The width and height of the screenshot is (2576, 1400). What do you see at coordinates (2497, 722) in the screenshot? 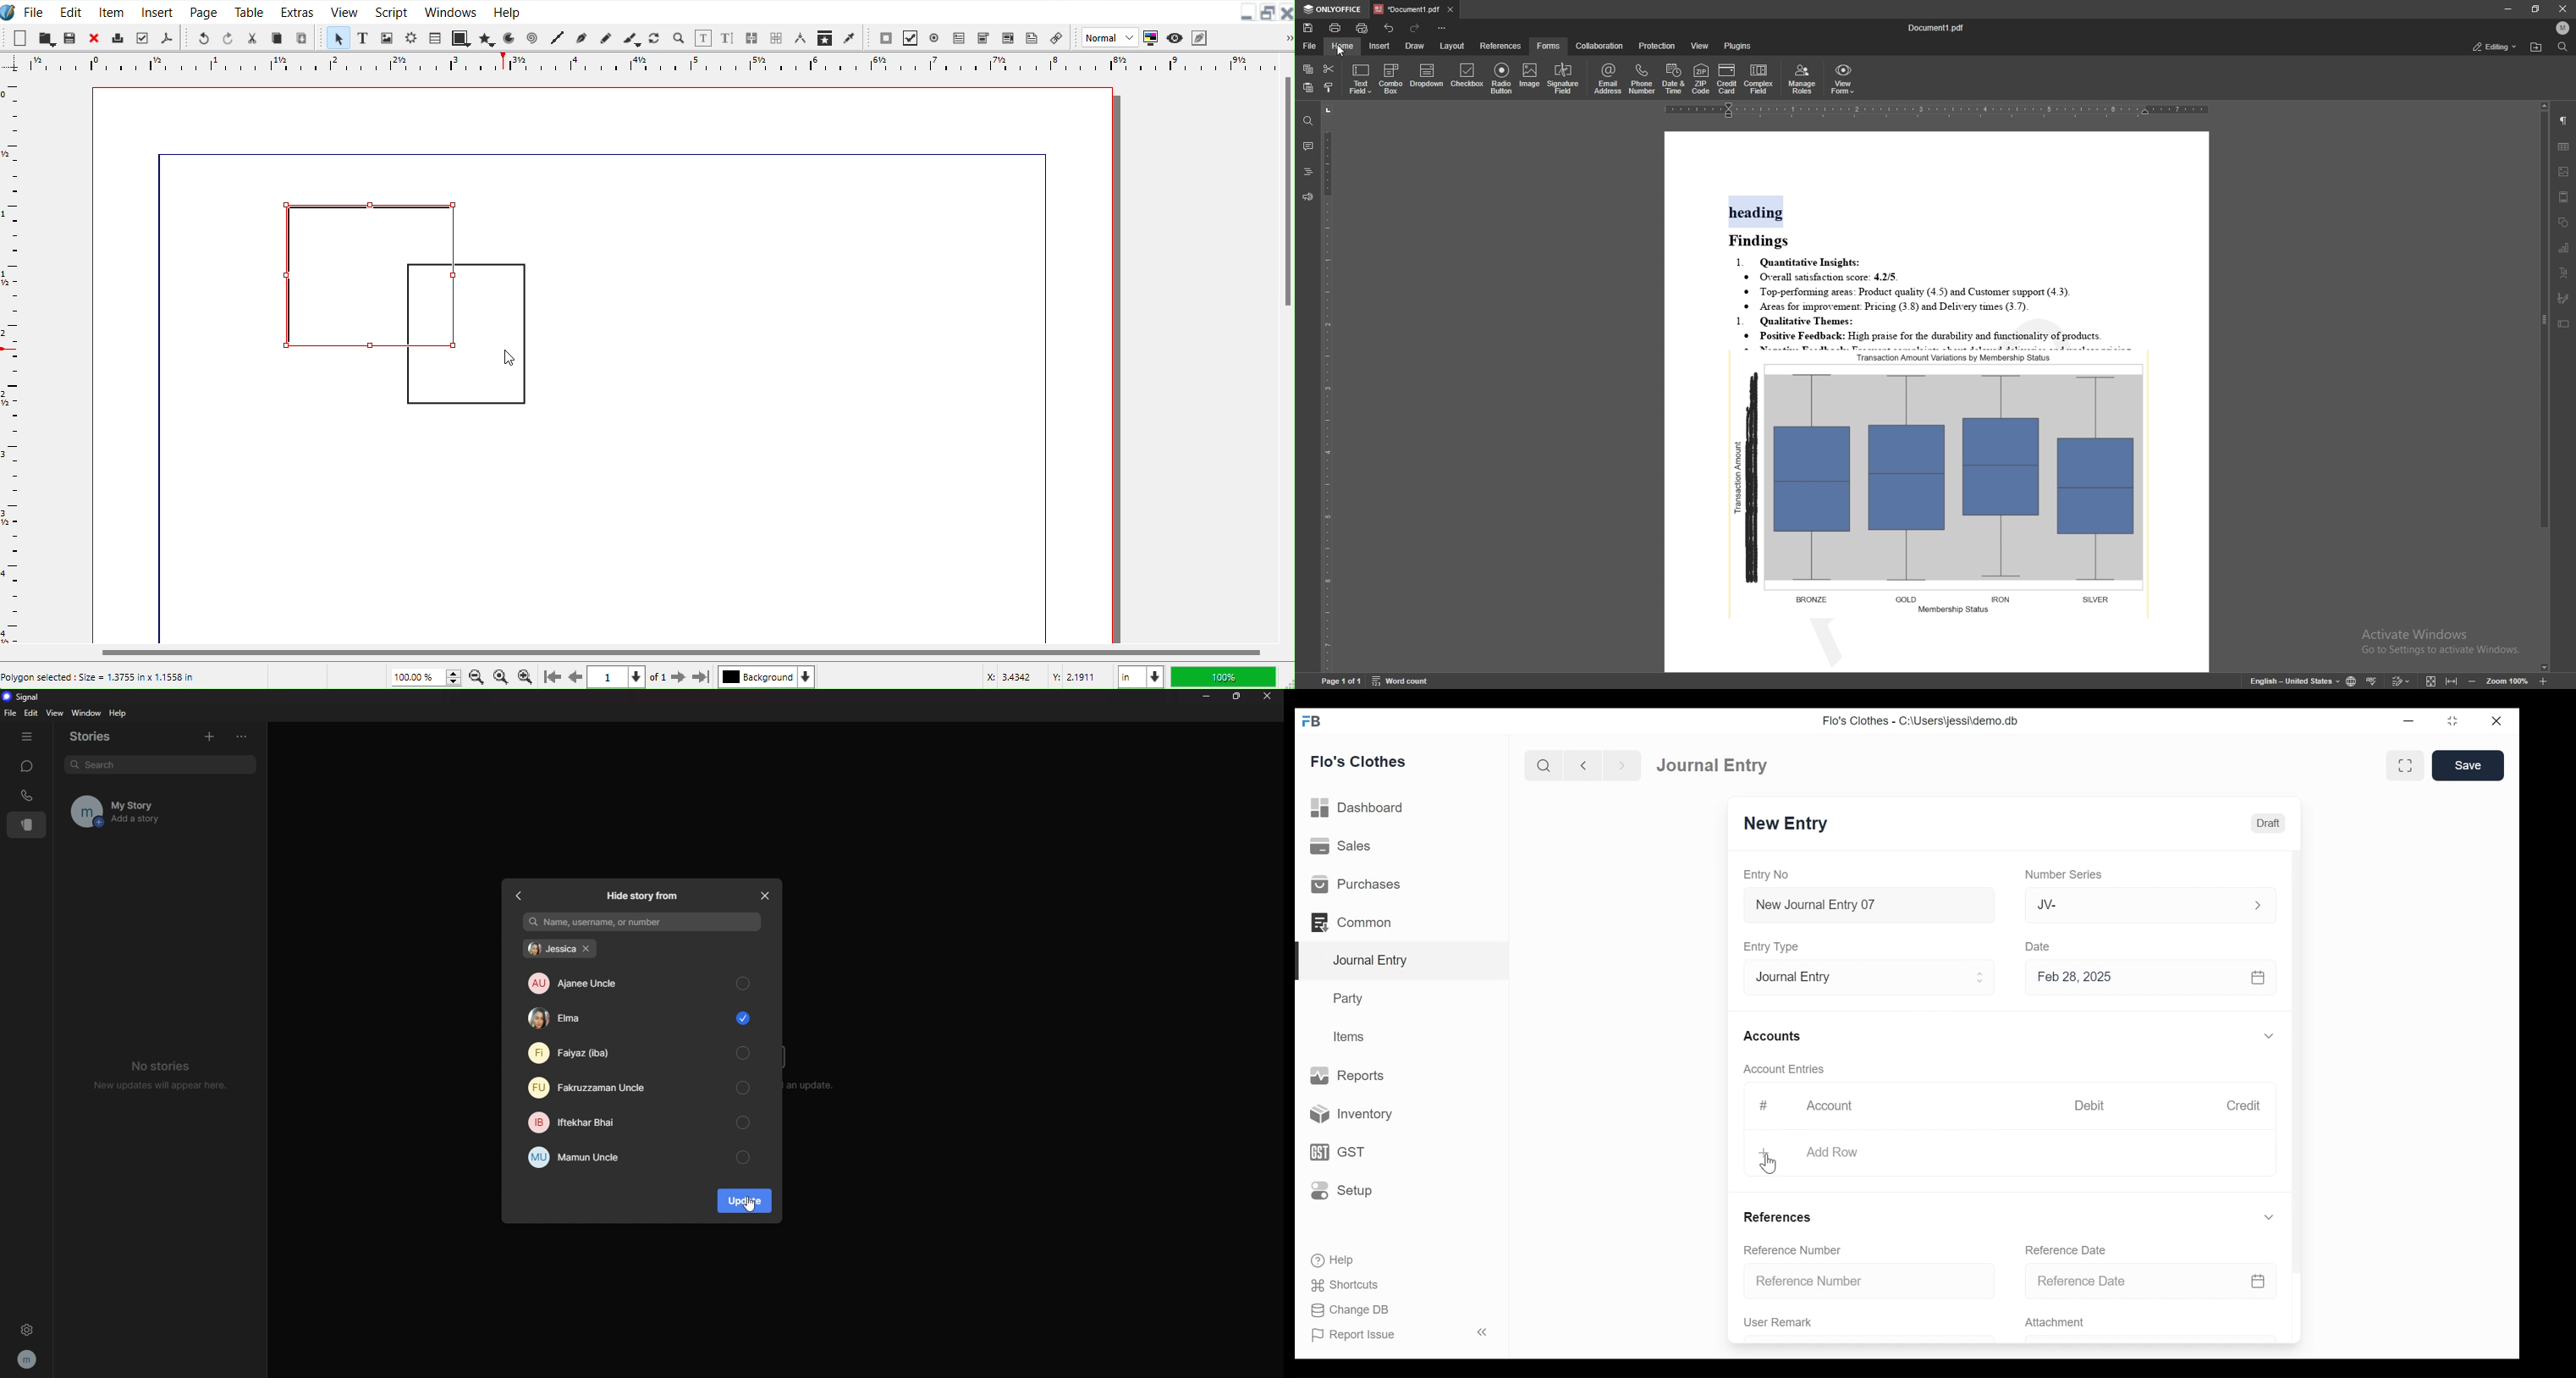
I see `Close` at bounding box center [2497, 722].